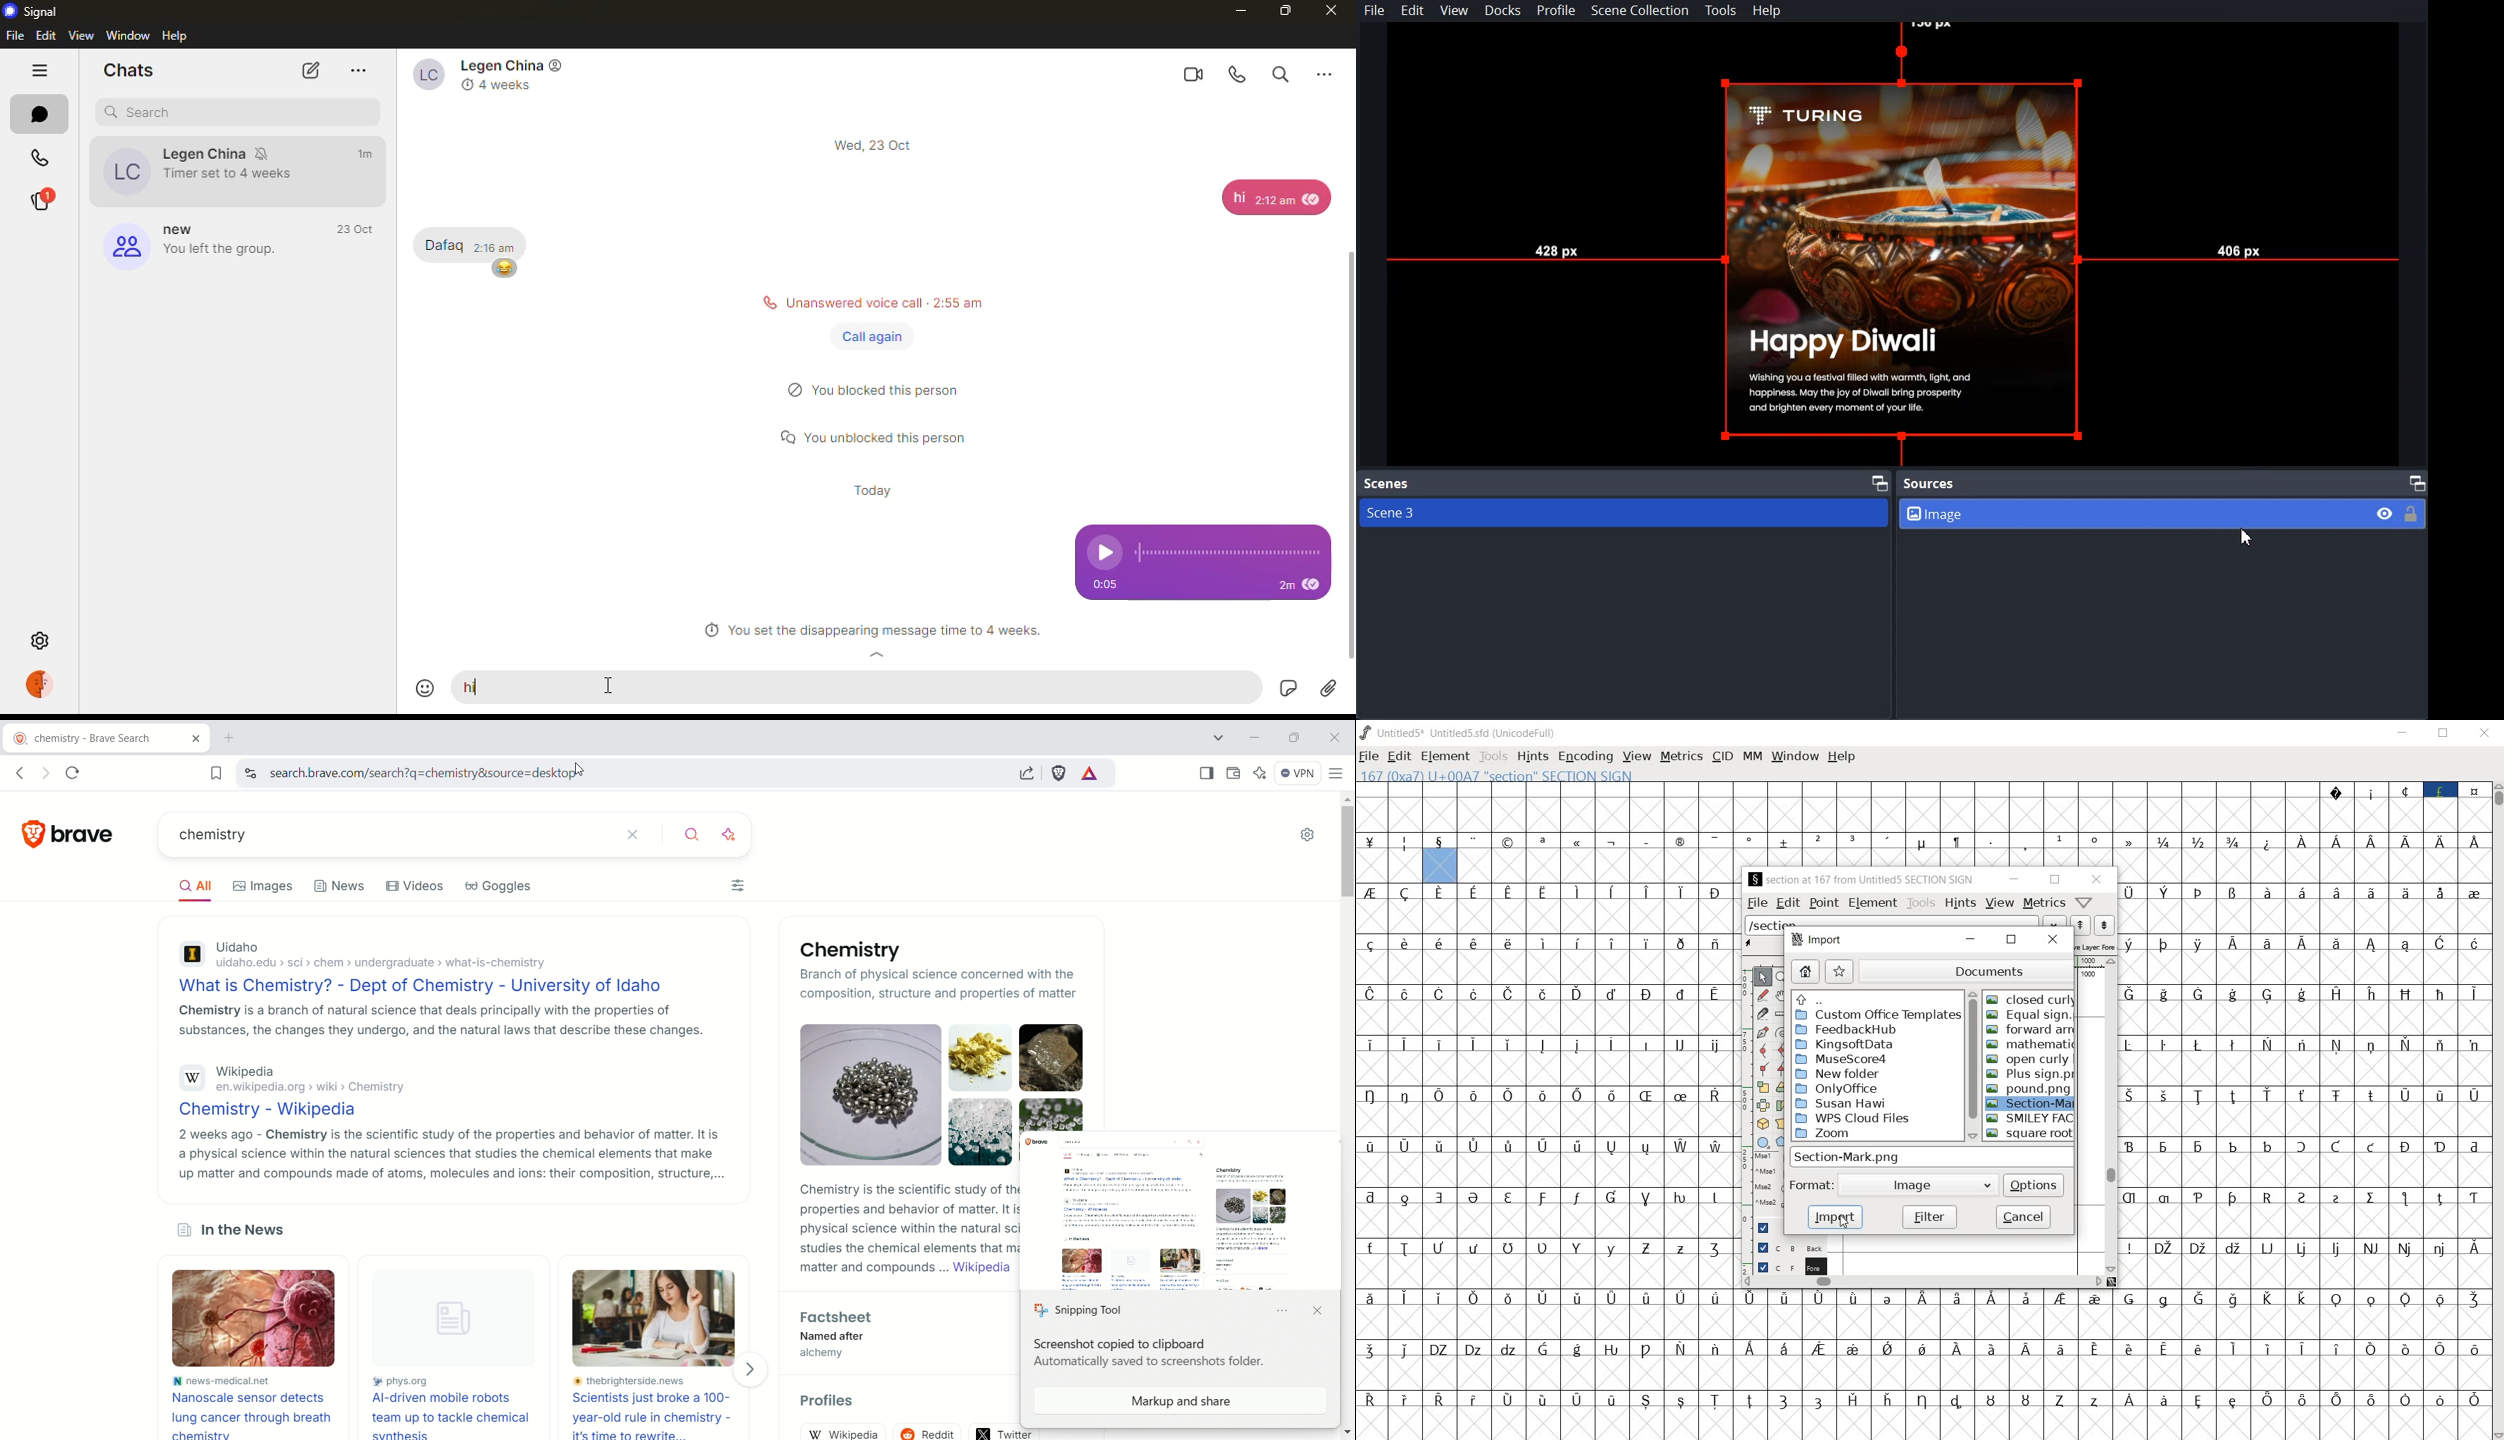  Describe the element at coordinates (2386, 513) in the screenshot. I see `Eye` at that location.